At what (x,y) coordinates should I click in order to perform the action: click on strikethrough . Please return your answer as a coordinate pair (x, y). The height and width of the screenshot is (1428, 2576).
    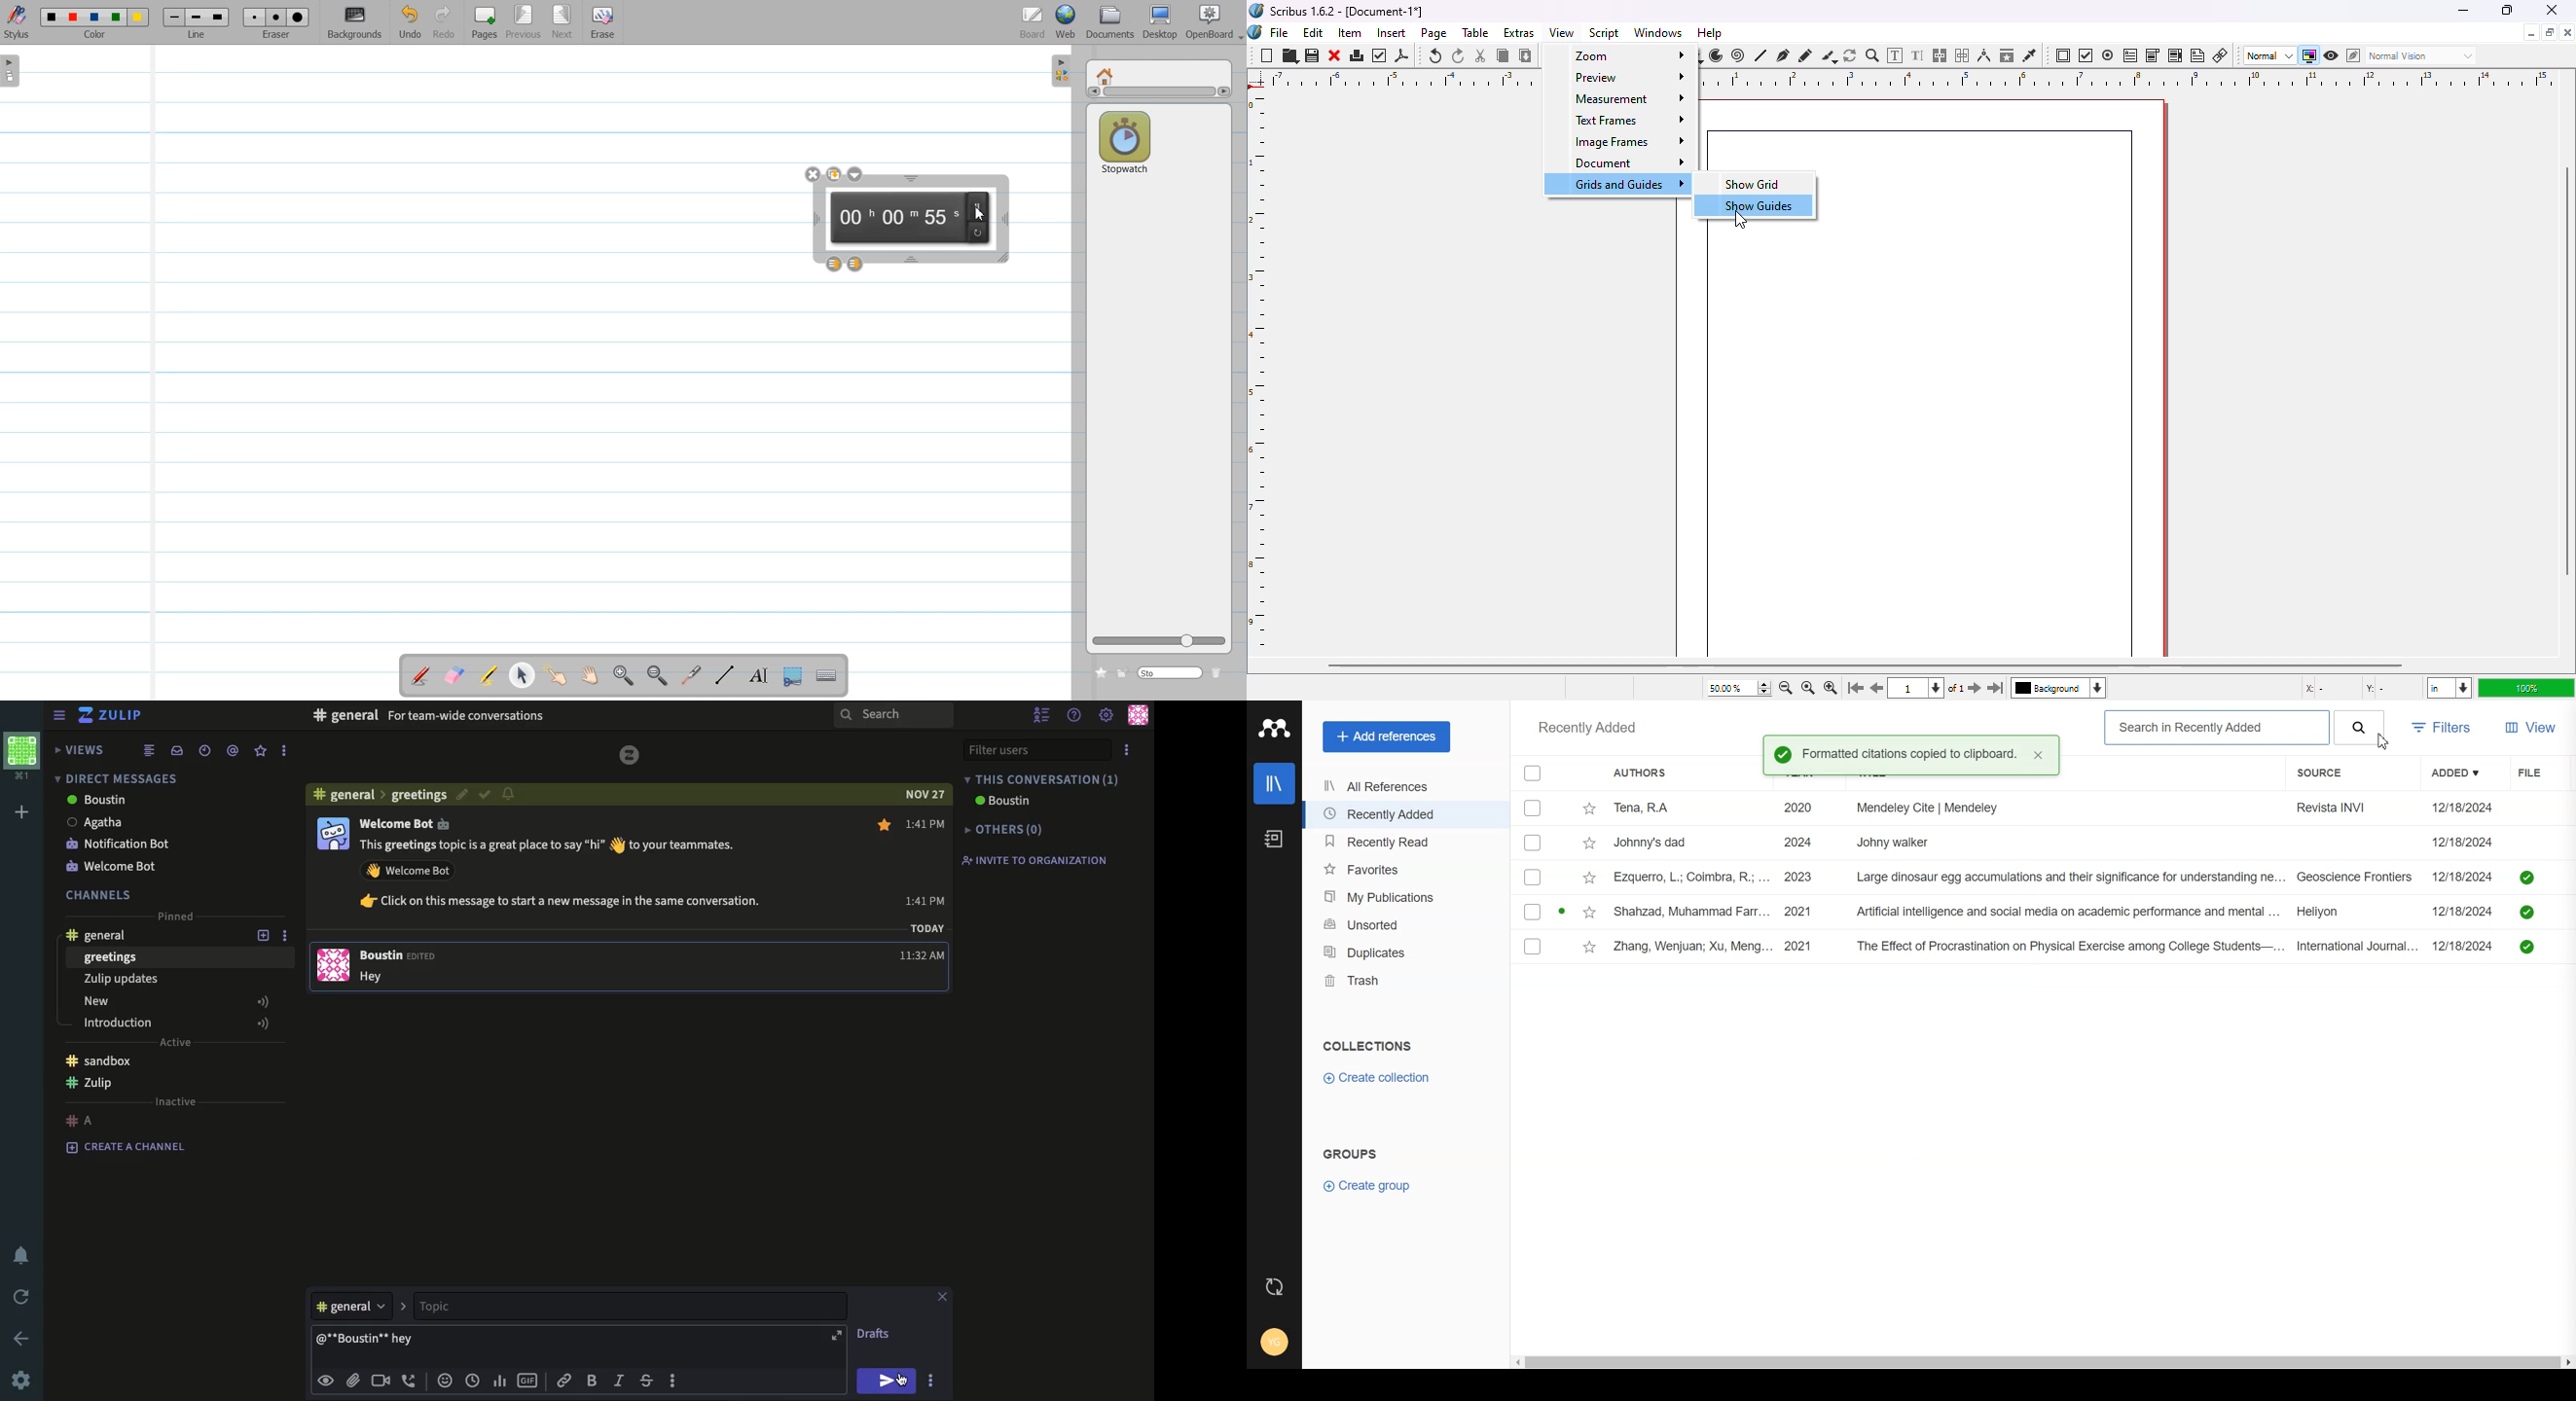
    Looking at the image, I should click on (647, 1381).